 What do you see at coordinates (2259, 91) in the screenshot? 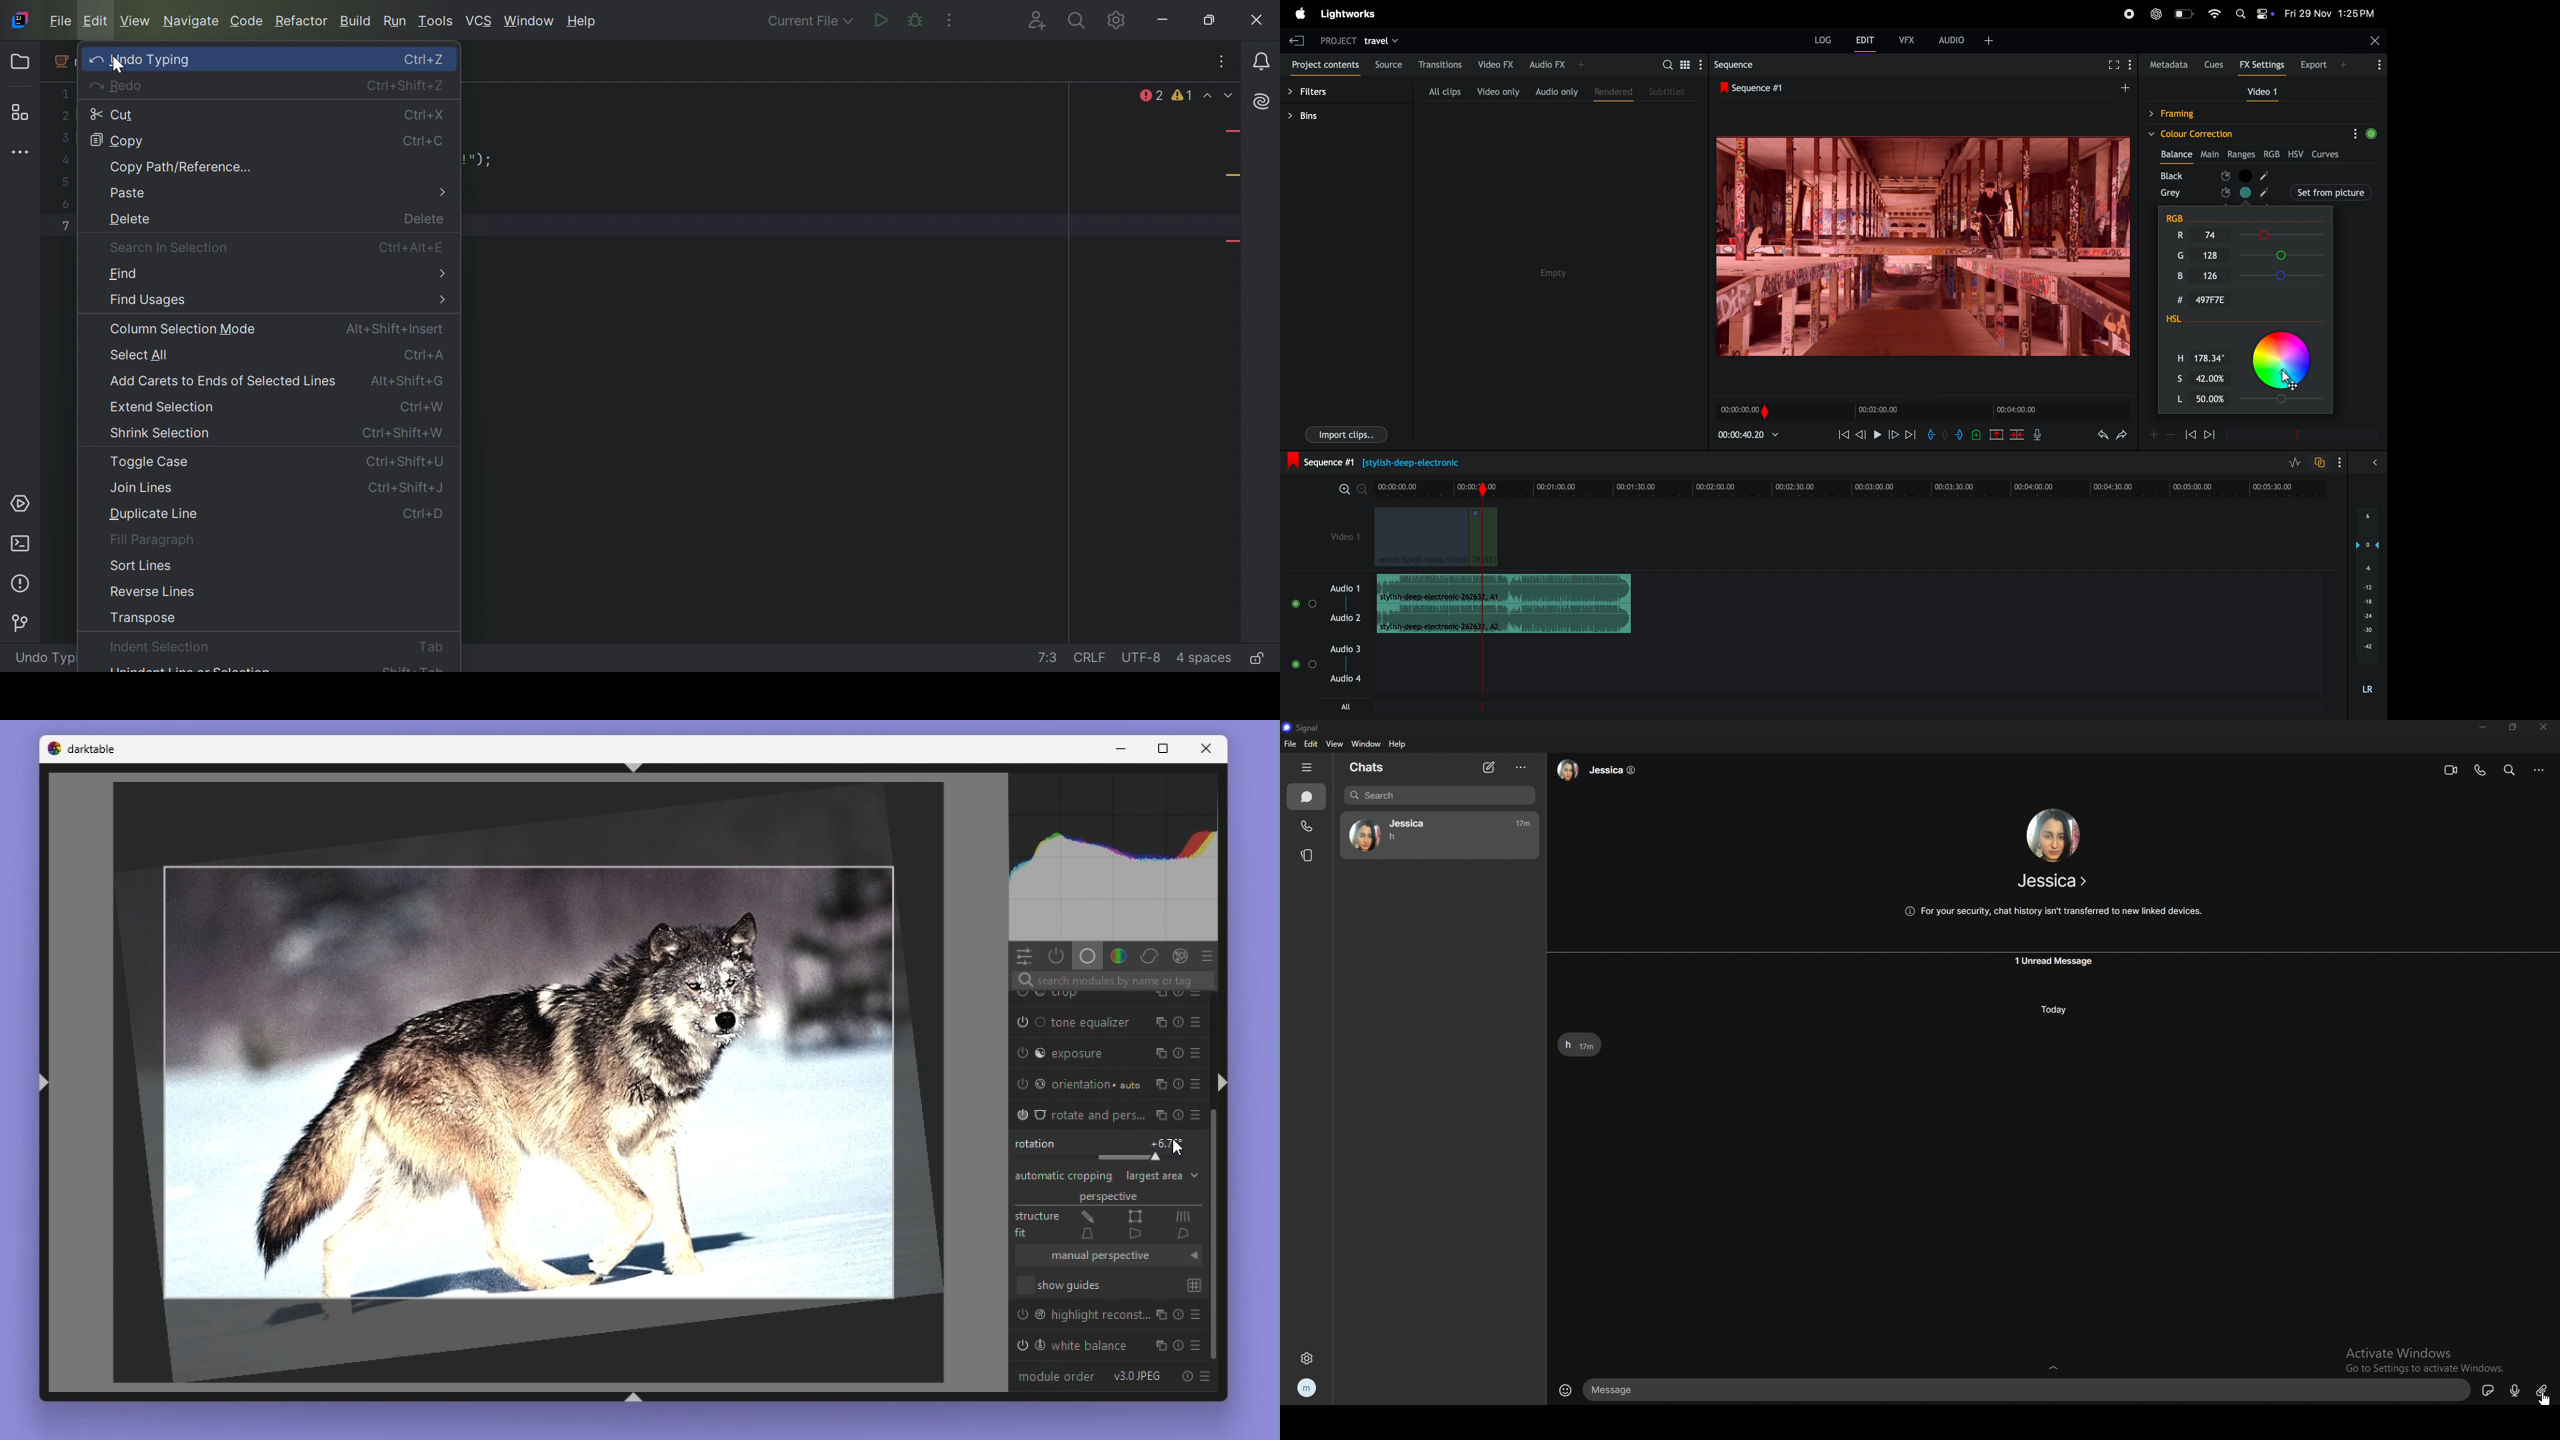
I see `video 1` at bounding box center [2259, 91].